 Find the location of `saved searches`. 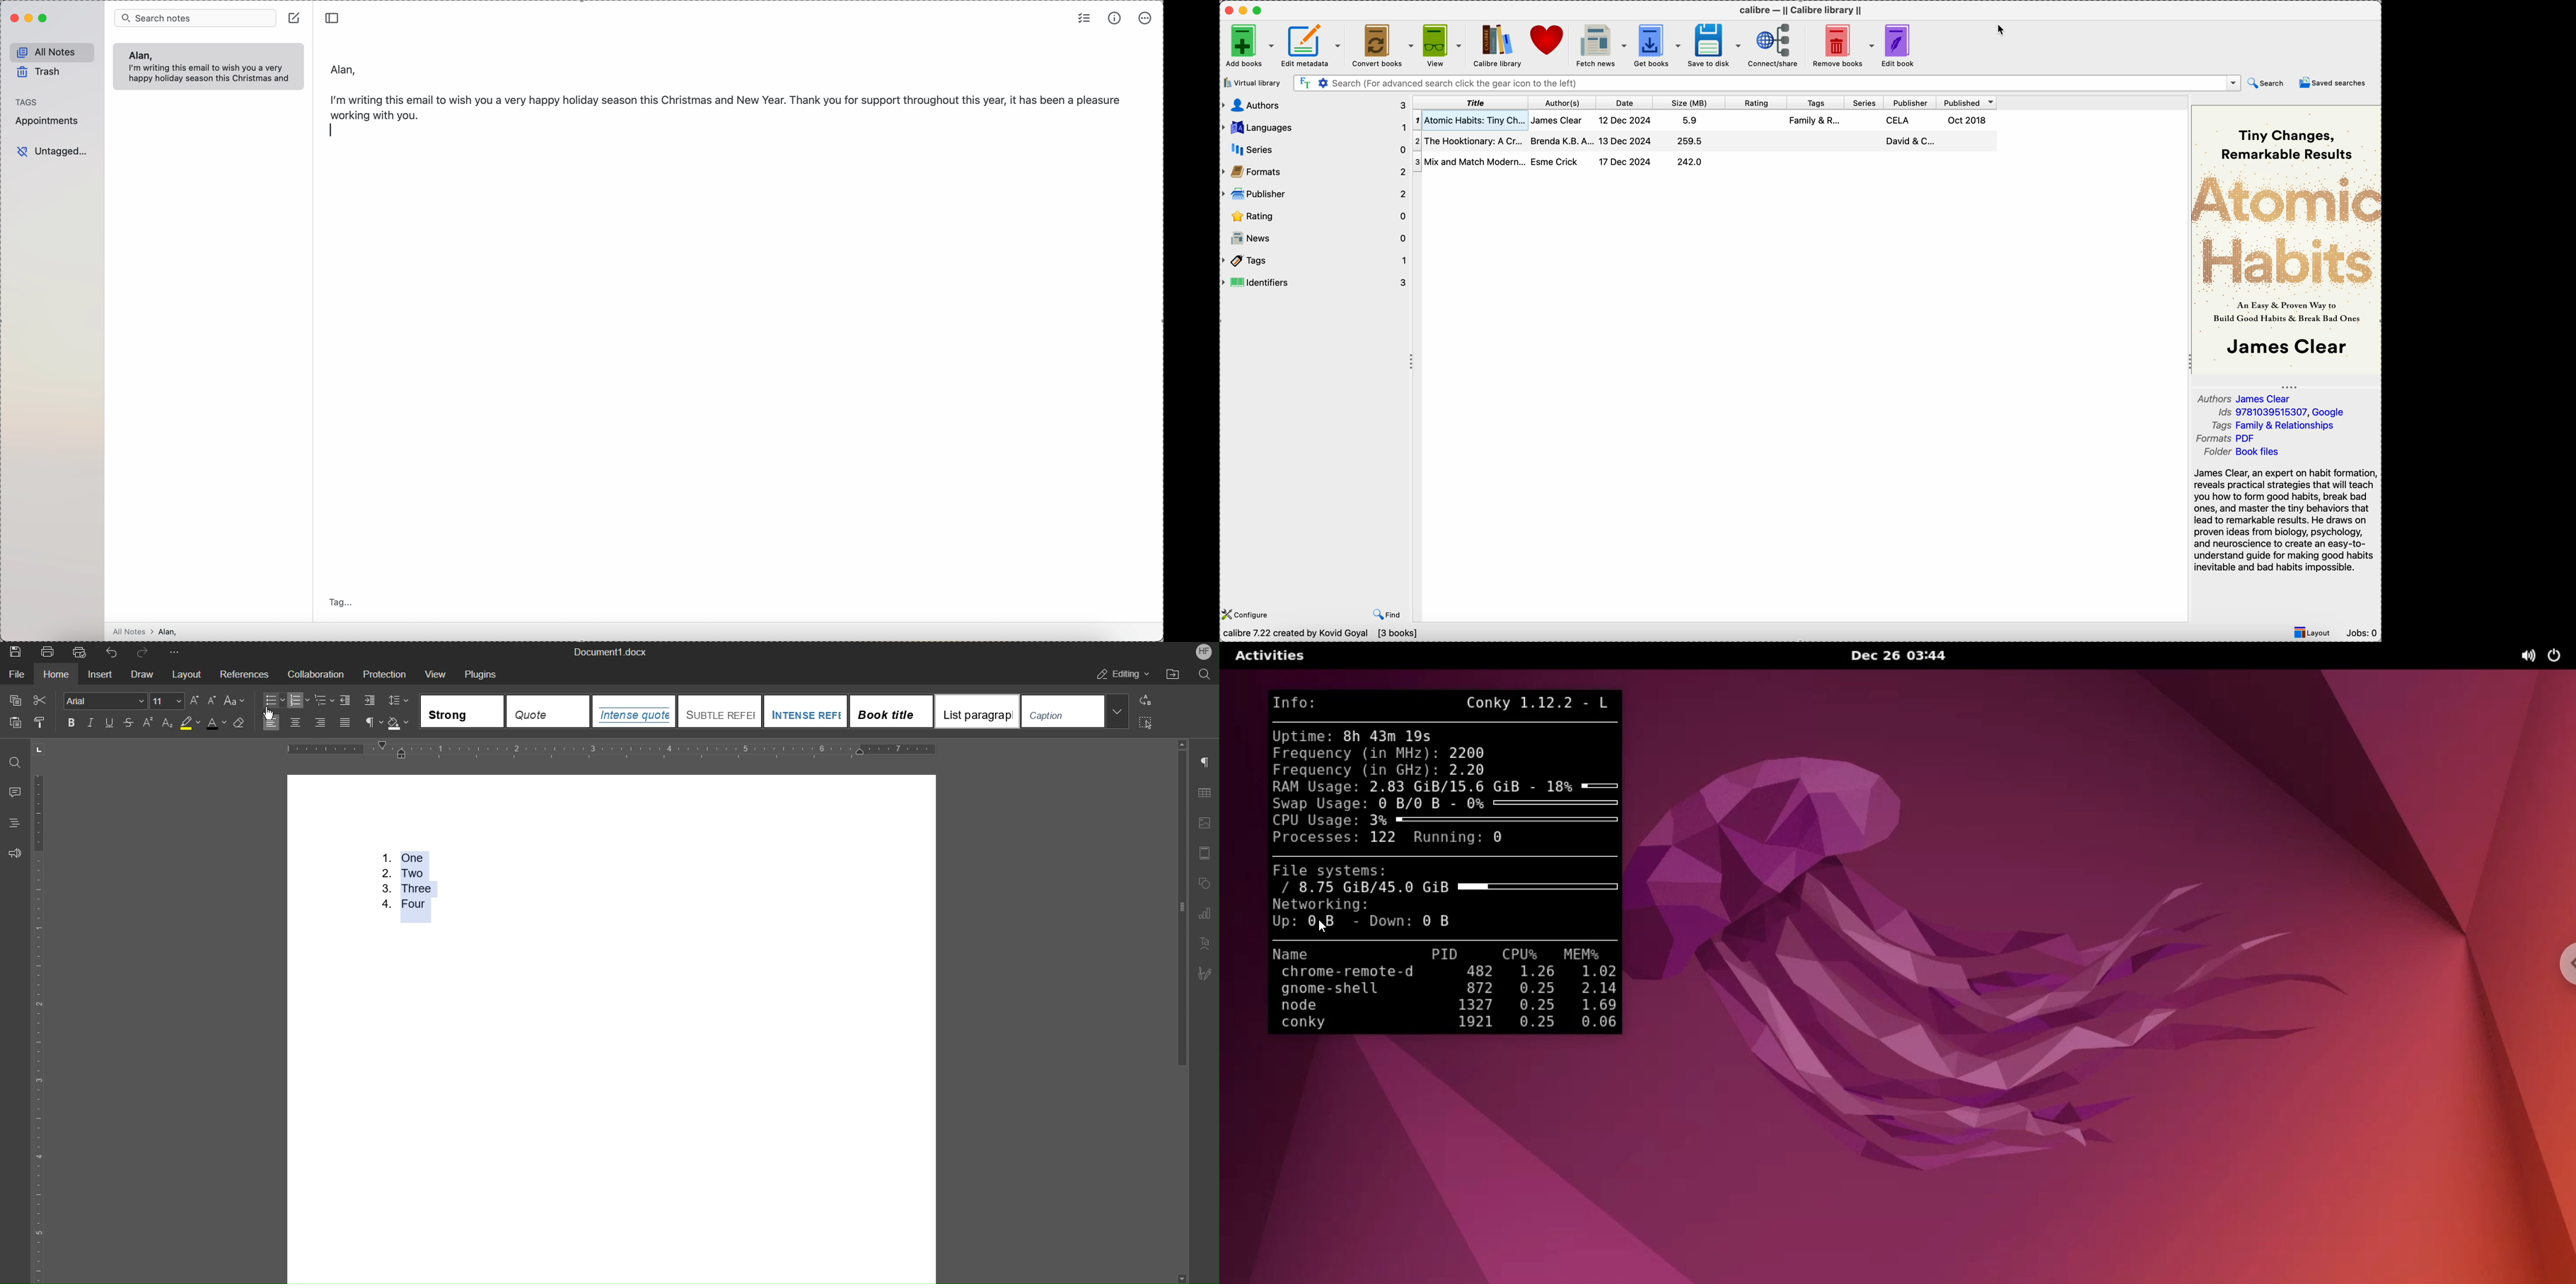

saved searches is located at coordinates (2333, 83).